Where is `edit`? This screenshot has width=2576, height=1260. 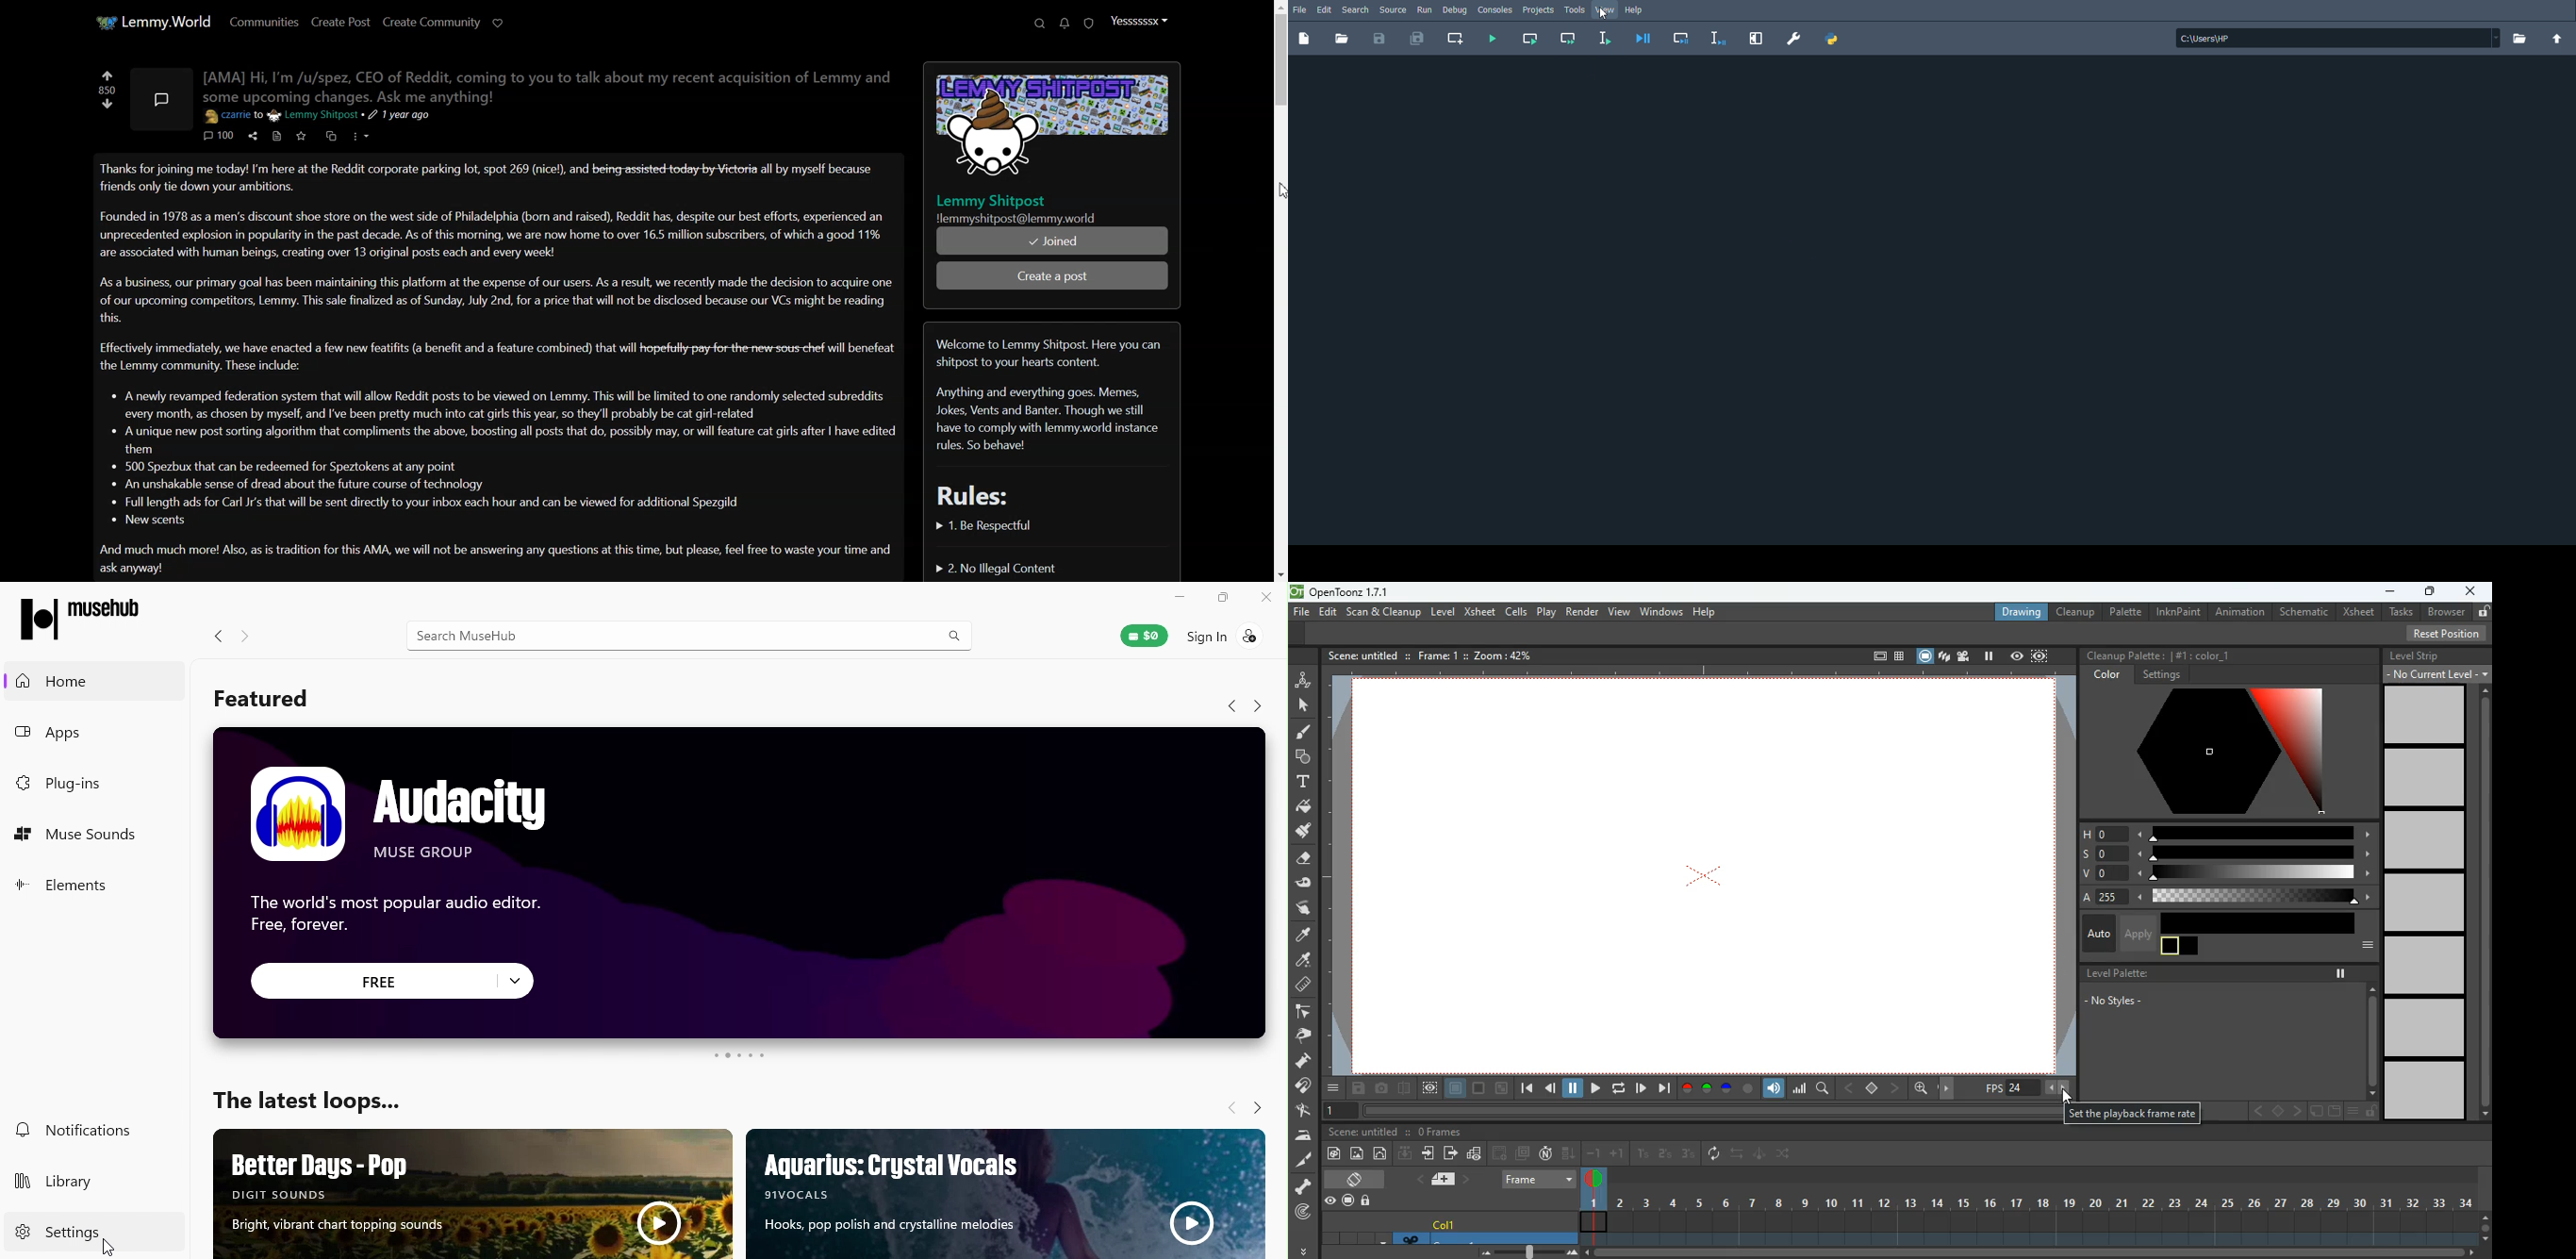 edit is located at coordinates (2315, 1112).